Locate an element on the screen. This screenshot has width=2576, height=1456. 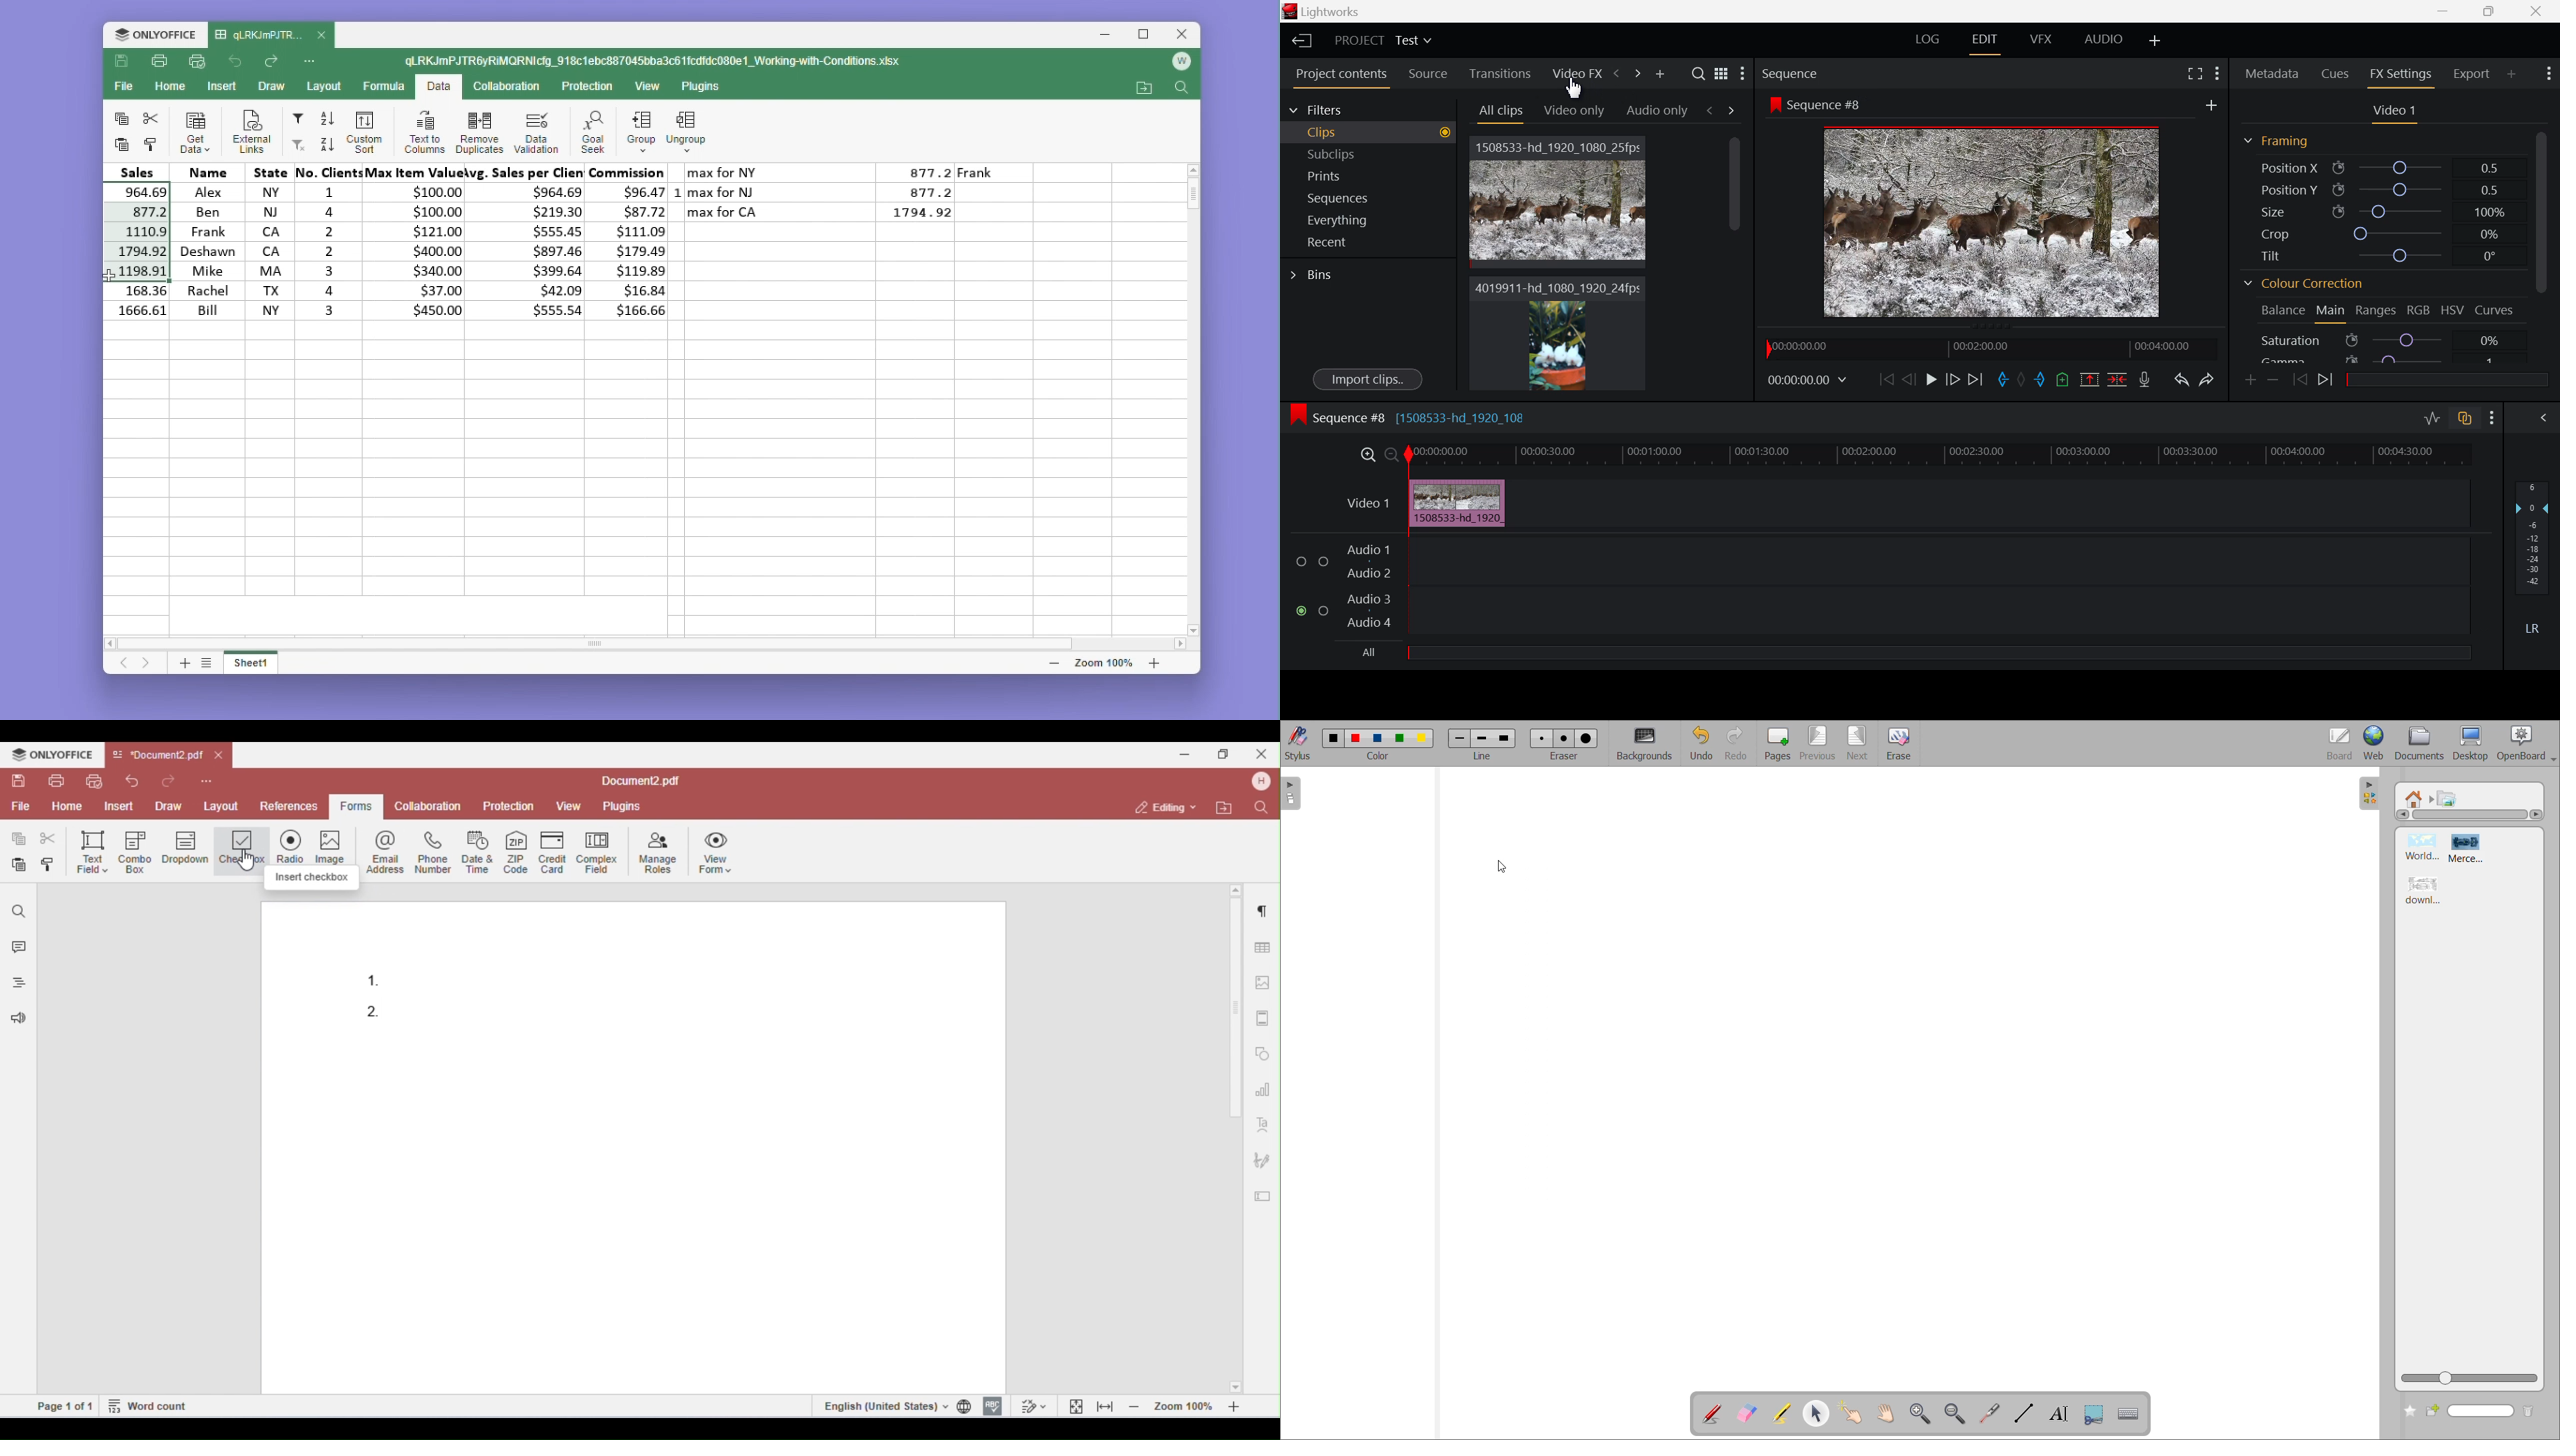
To the Start is located at coordinates (1885, 381).